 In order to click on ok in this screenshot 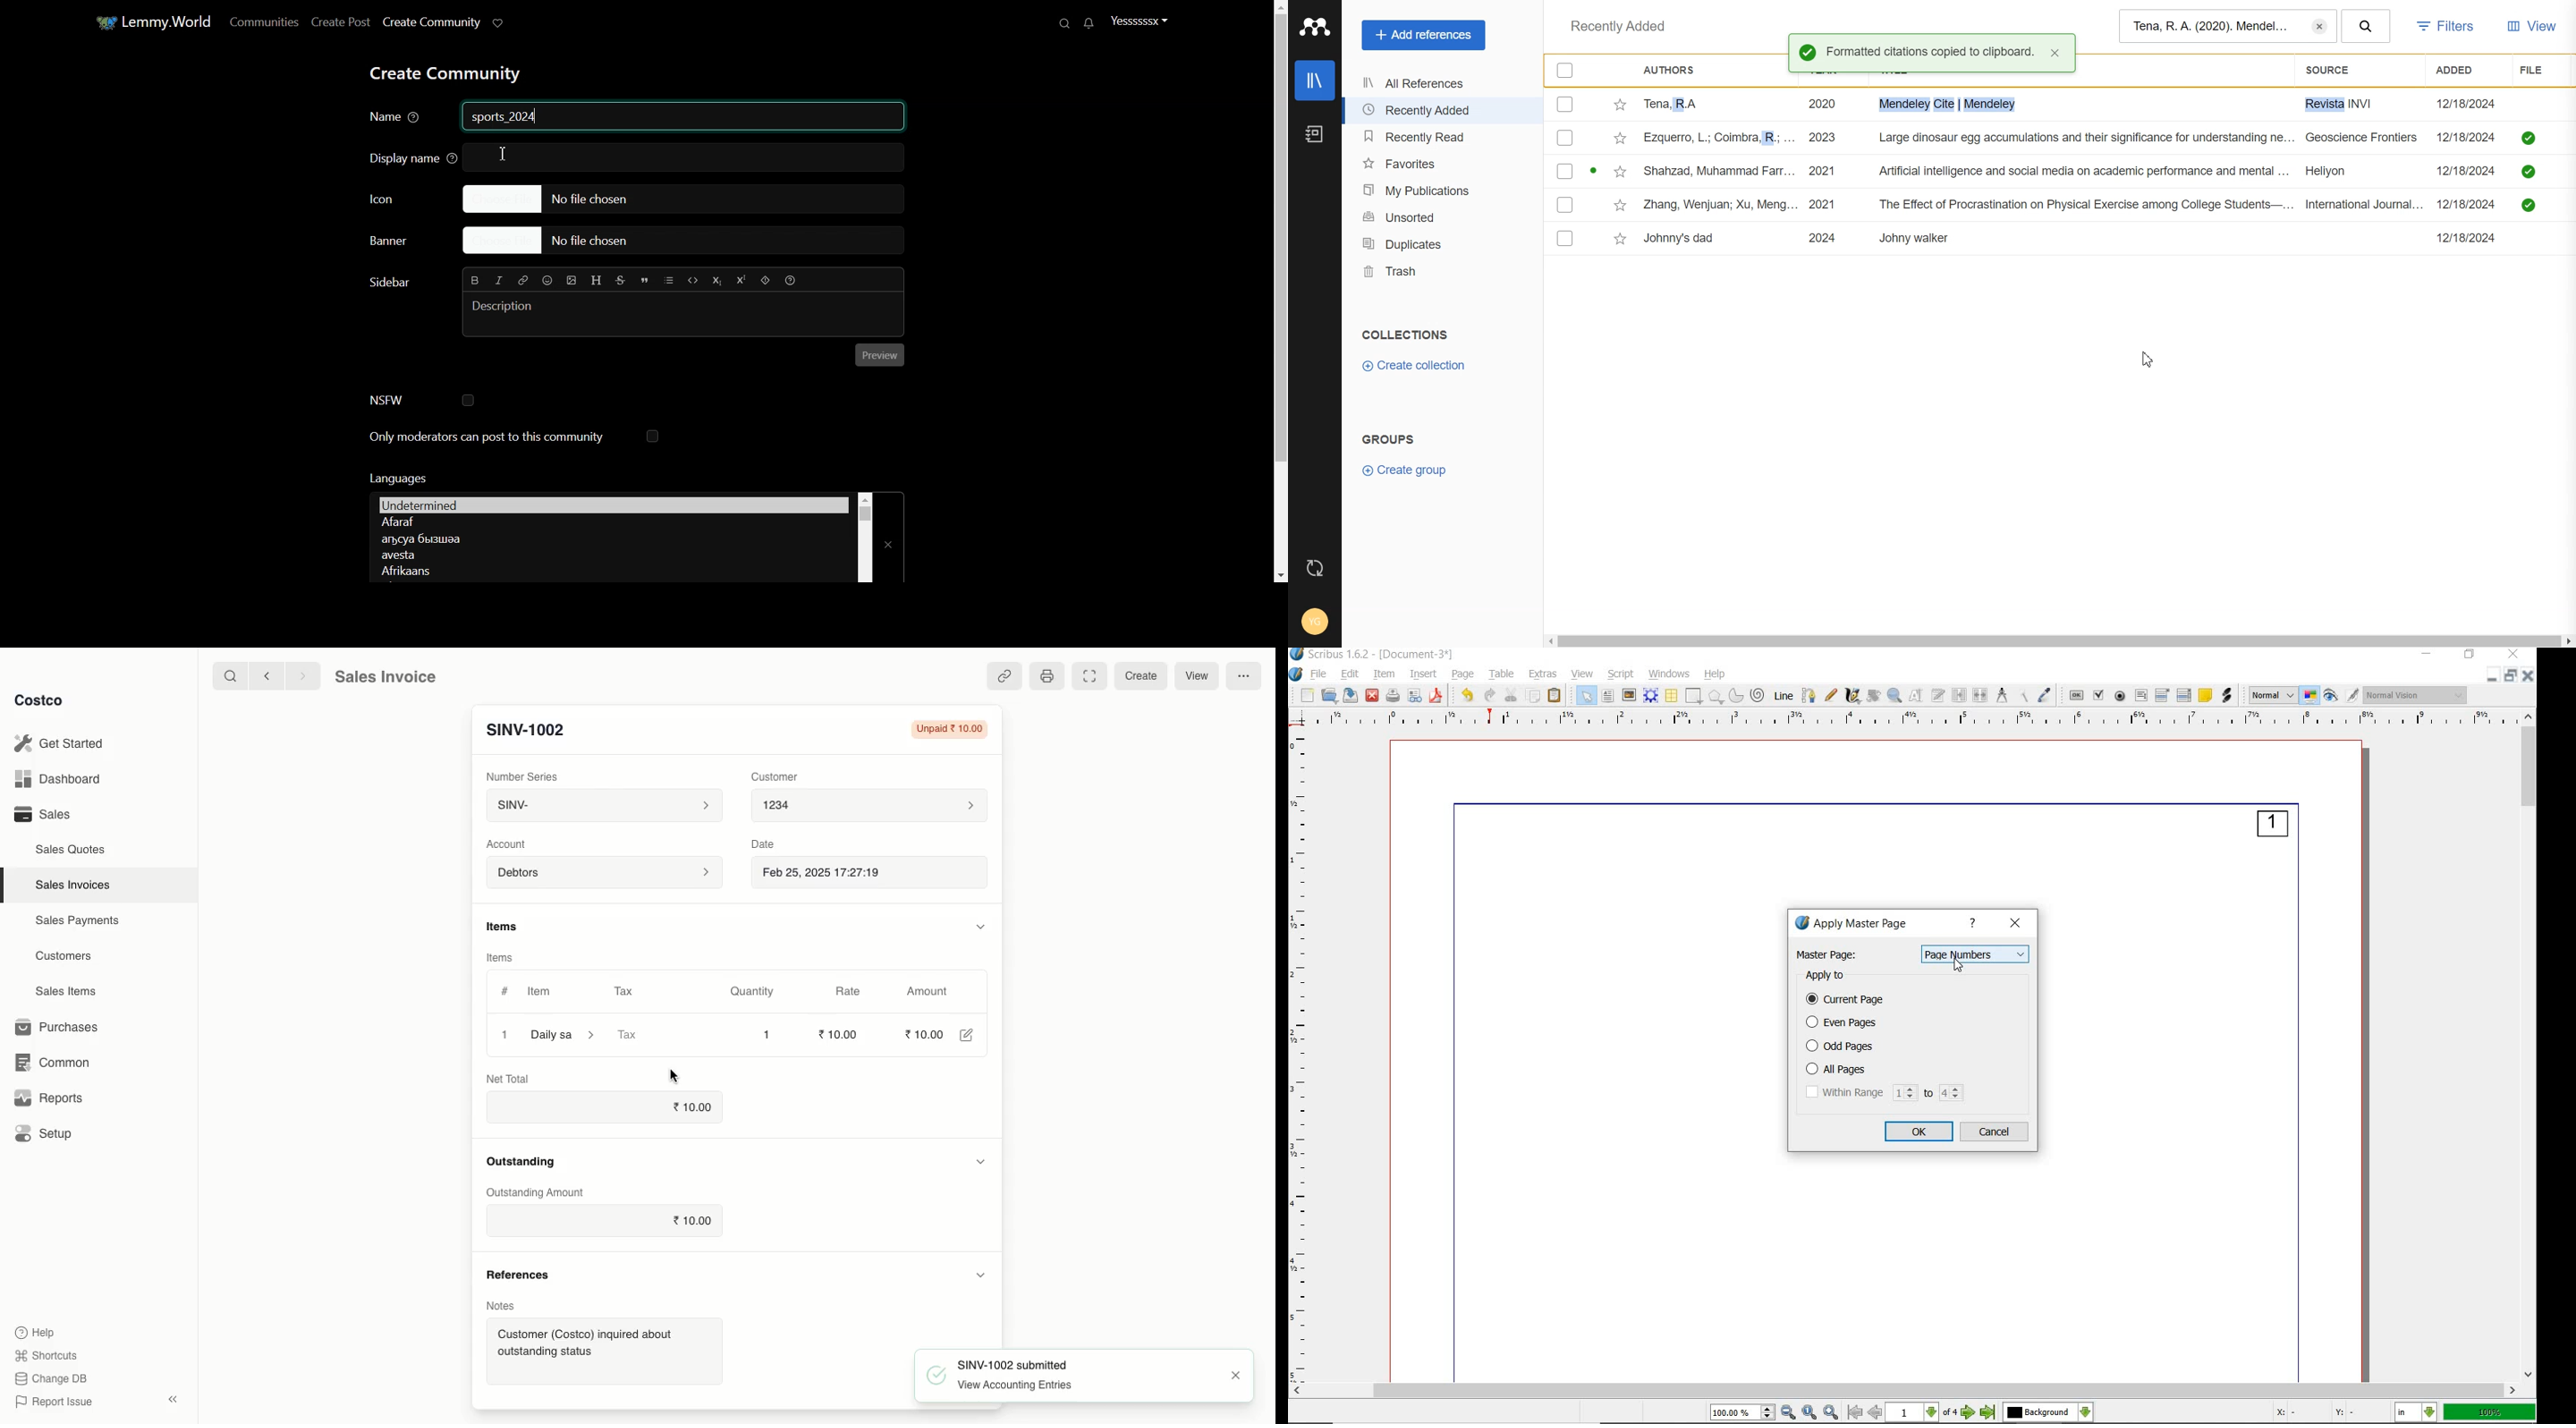, I will do `click(1921, 1132)`.